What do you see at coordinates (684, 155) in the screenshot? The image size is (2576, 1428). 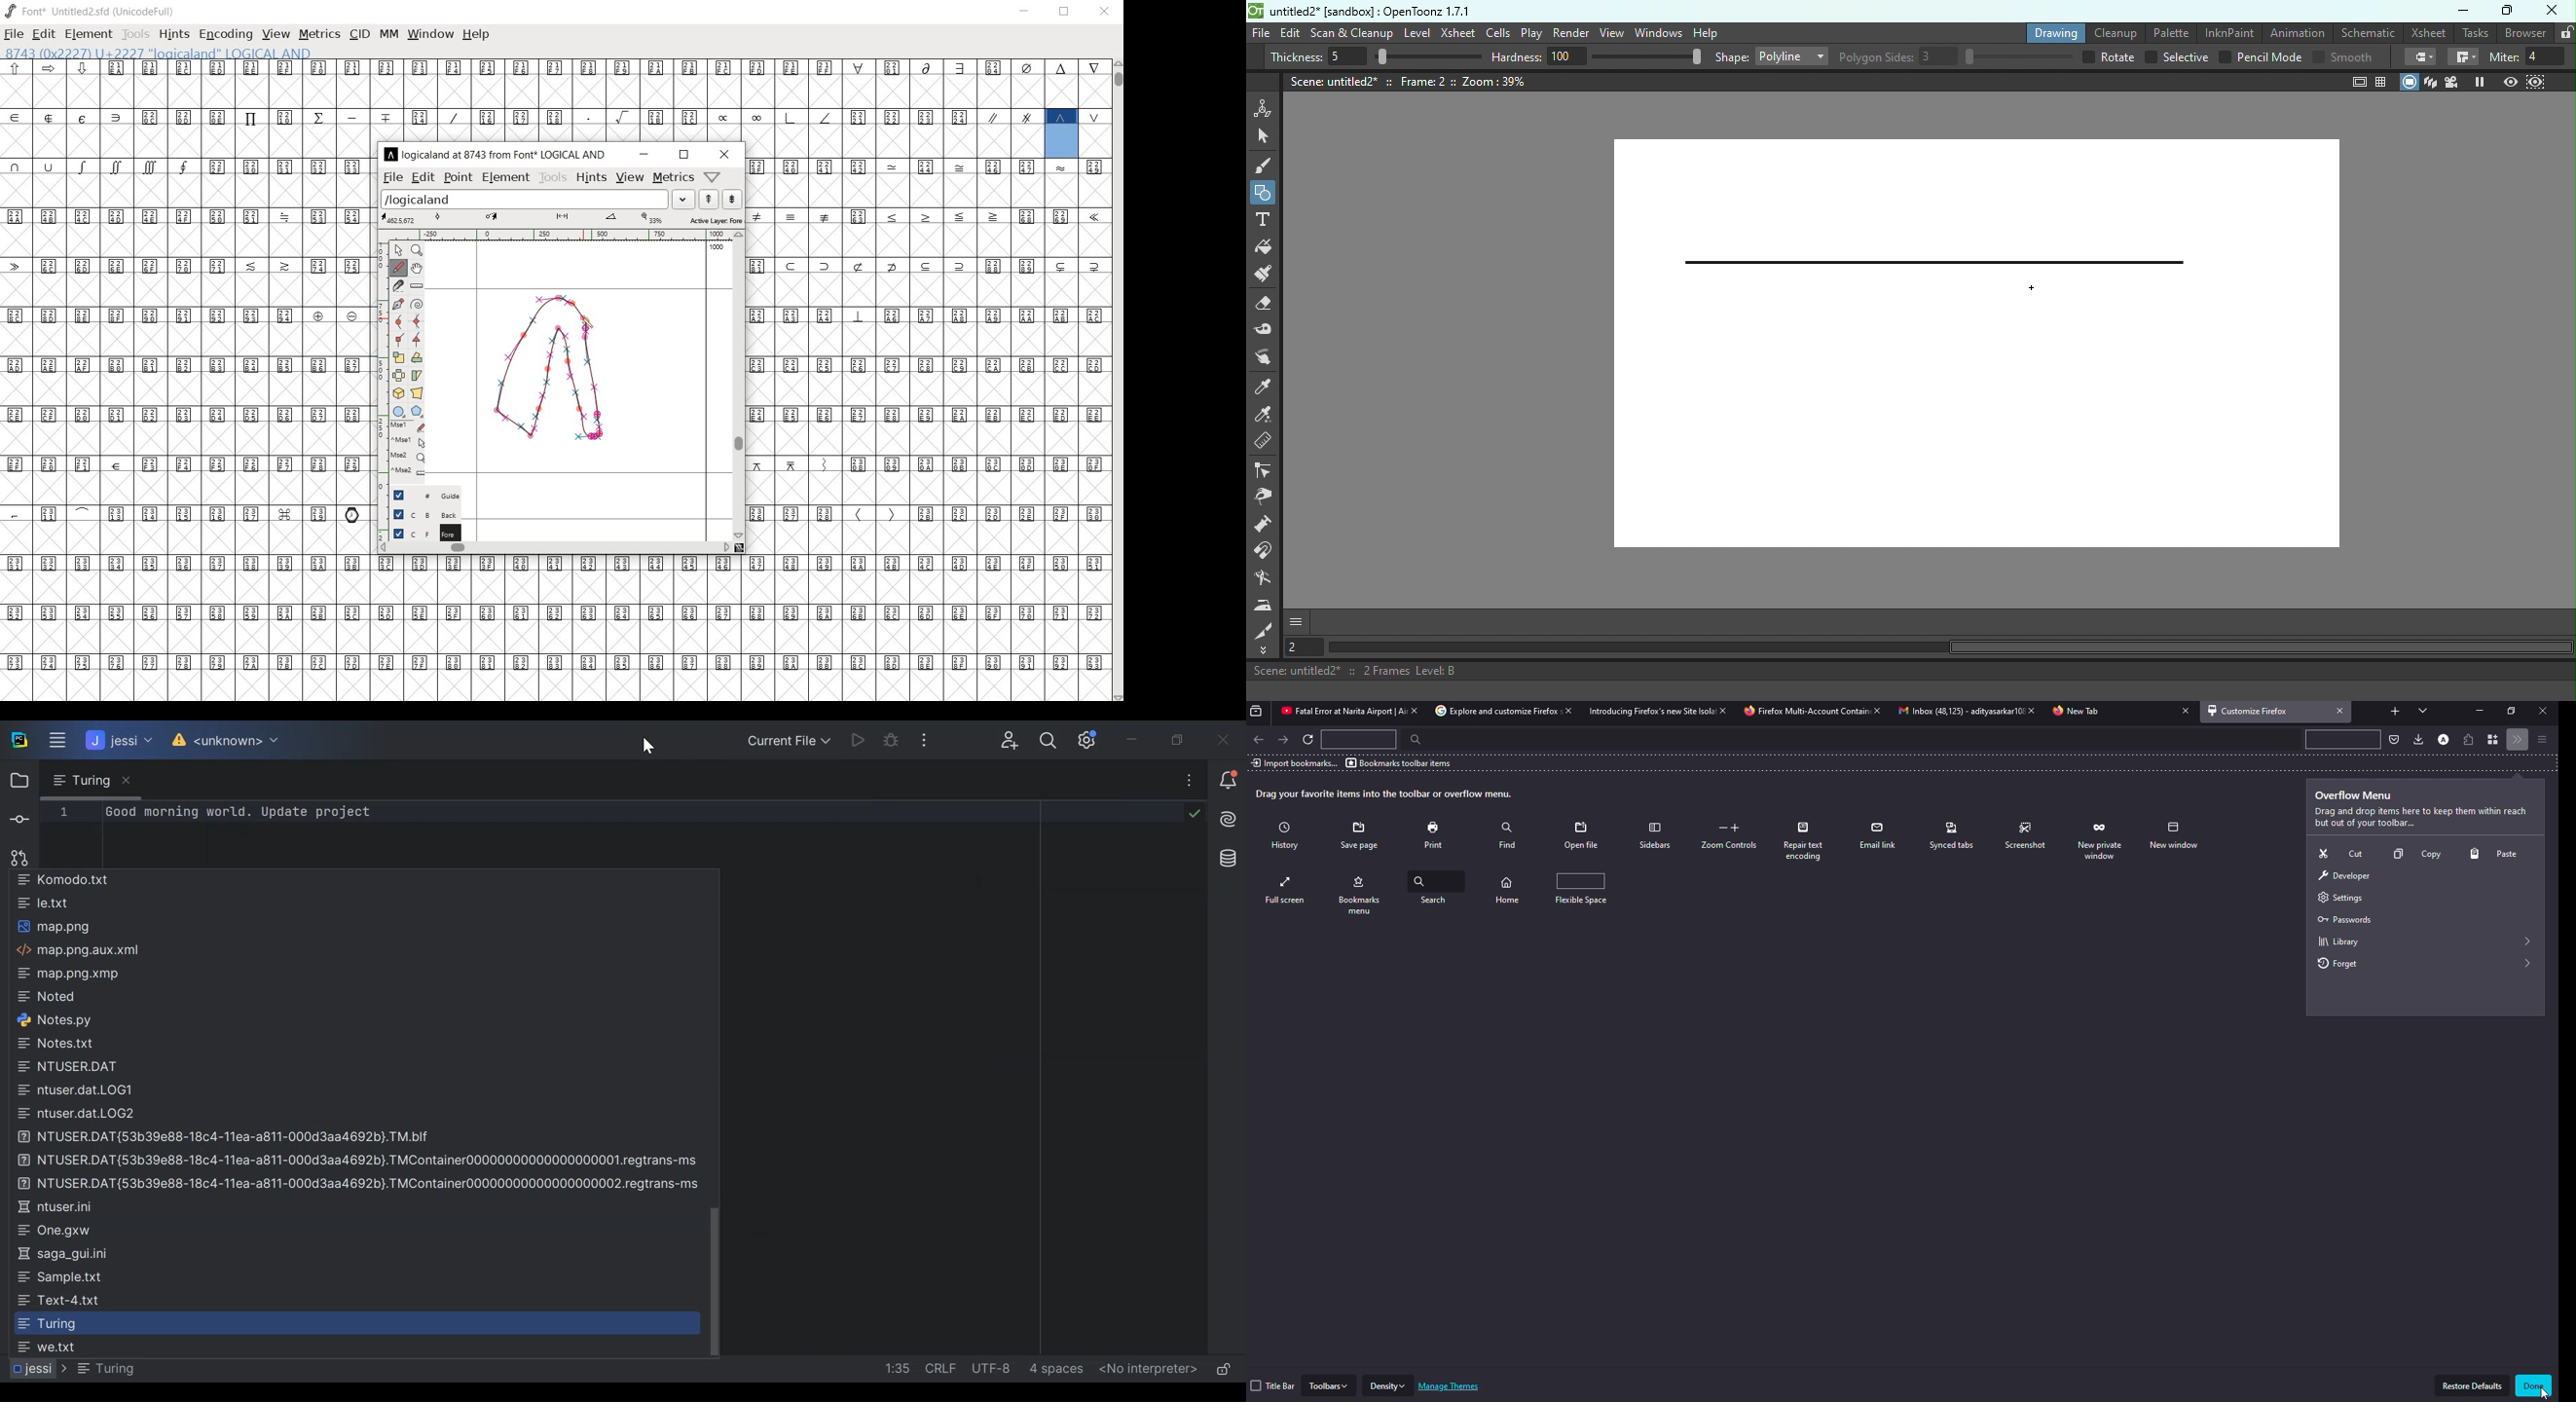 I see `restore` at bounding box center [684, 155].